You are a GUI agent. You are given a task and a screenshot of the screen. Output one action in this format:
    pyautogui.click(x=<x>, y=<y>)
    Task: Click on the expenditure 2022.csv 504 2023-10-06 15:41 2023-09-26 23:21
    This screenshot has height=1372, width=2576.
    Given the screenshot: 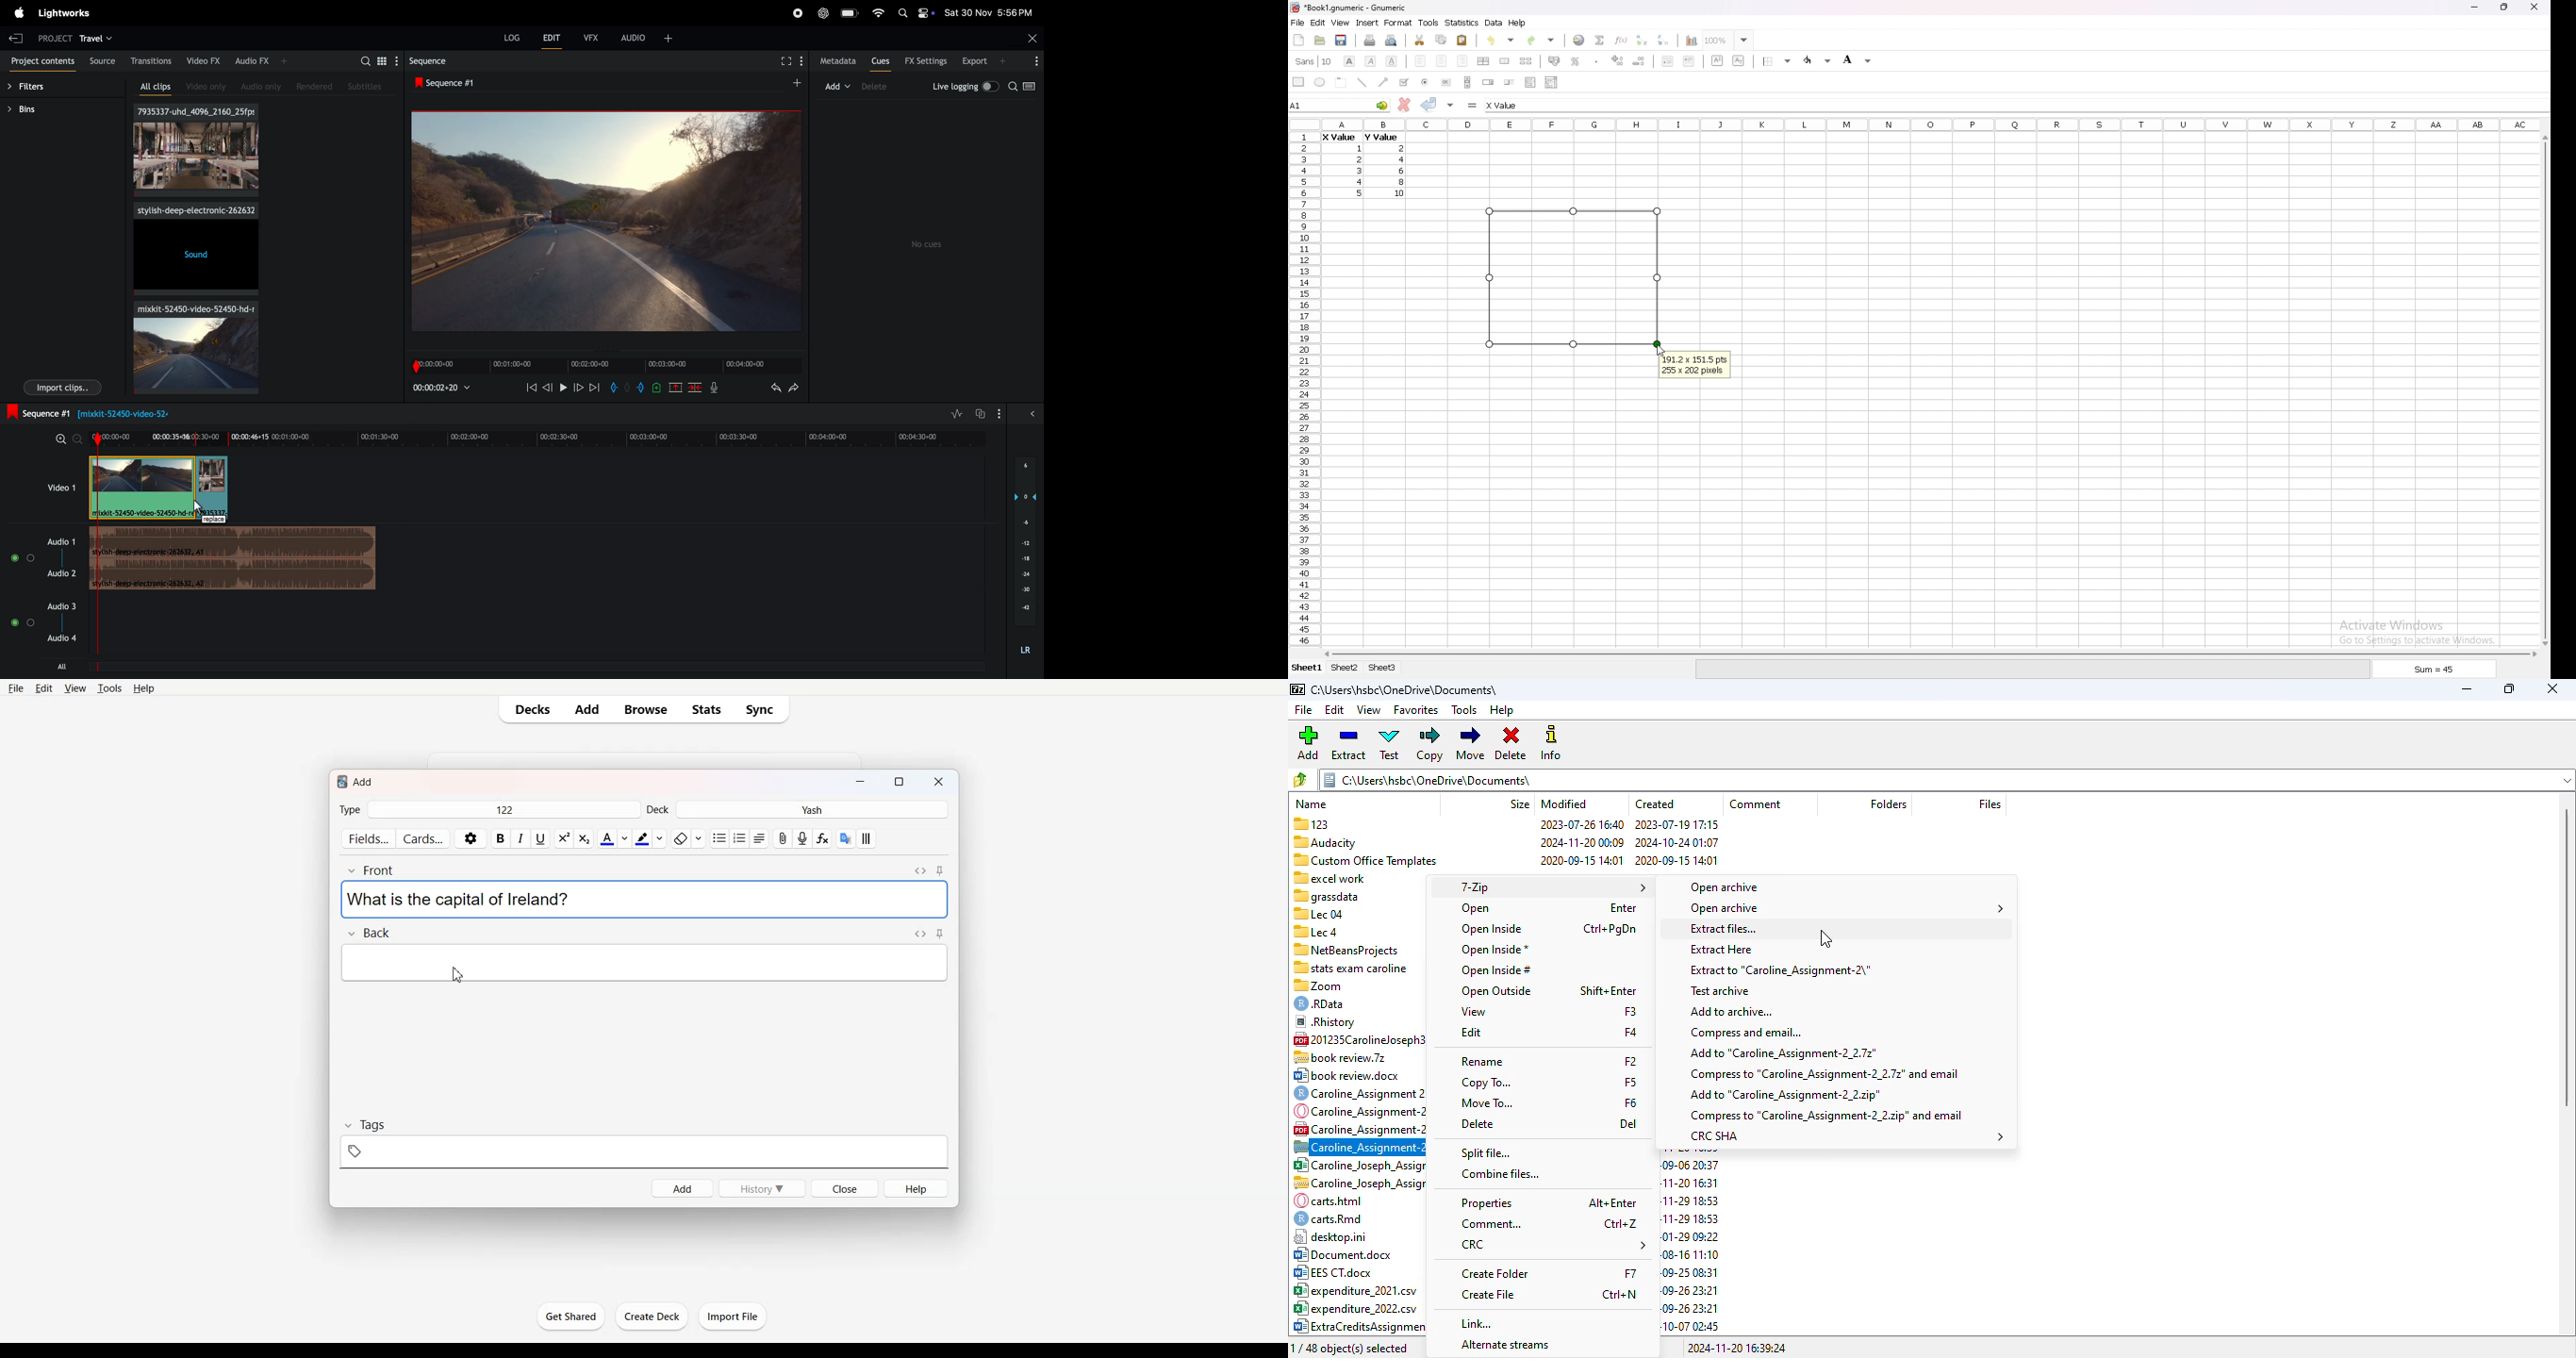 What is the action you would take?
    pyautogui.click(x=1356, y=1308)
    